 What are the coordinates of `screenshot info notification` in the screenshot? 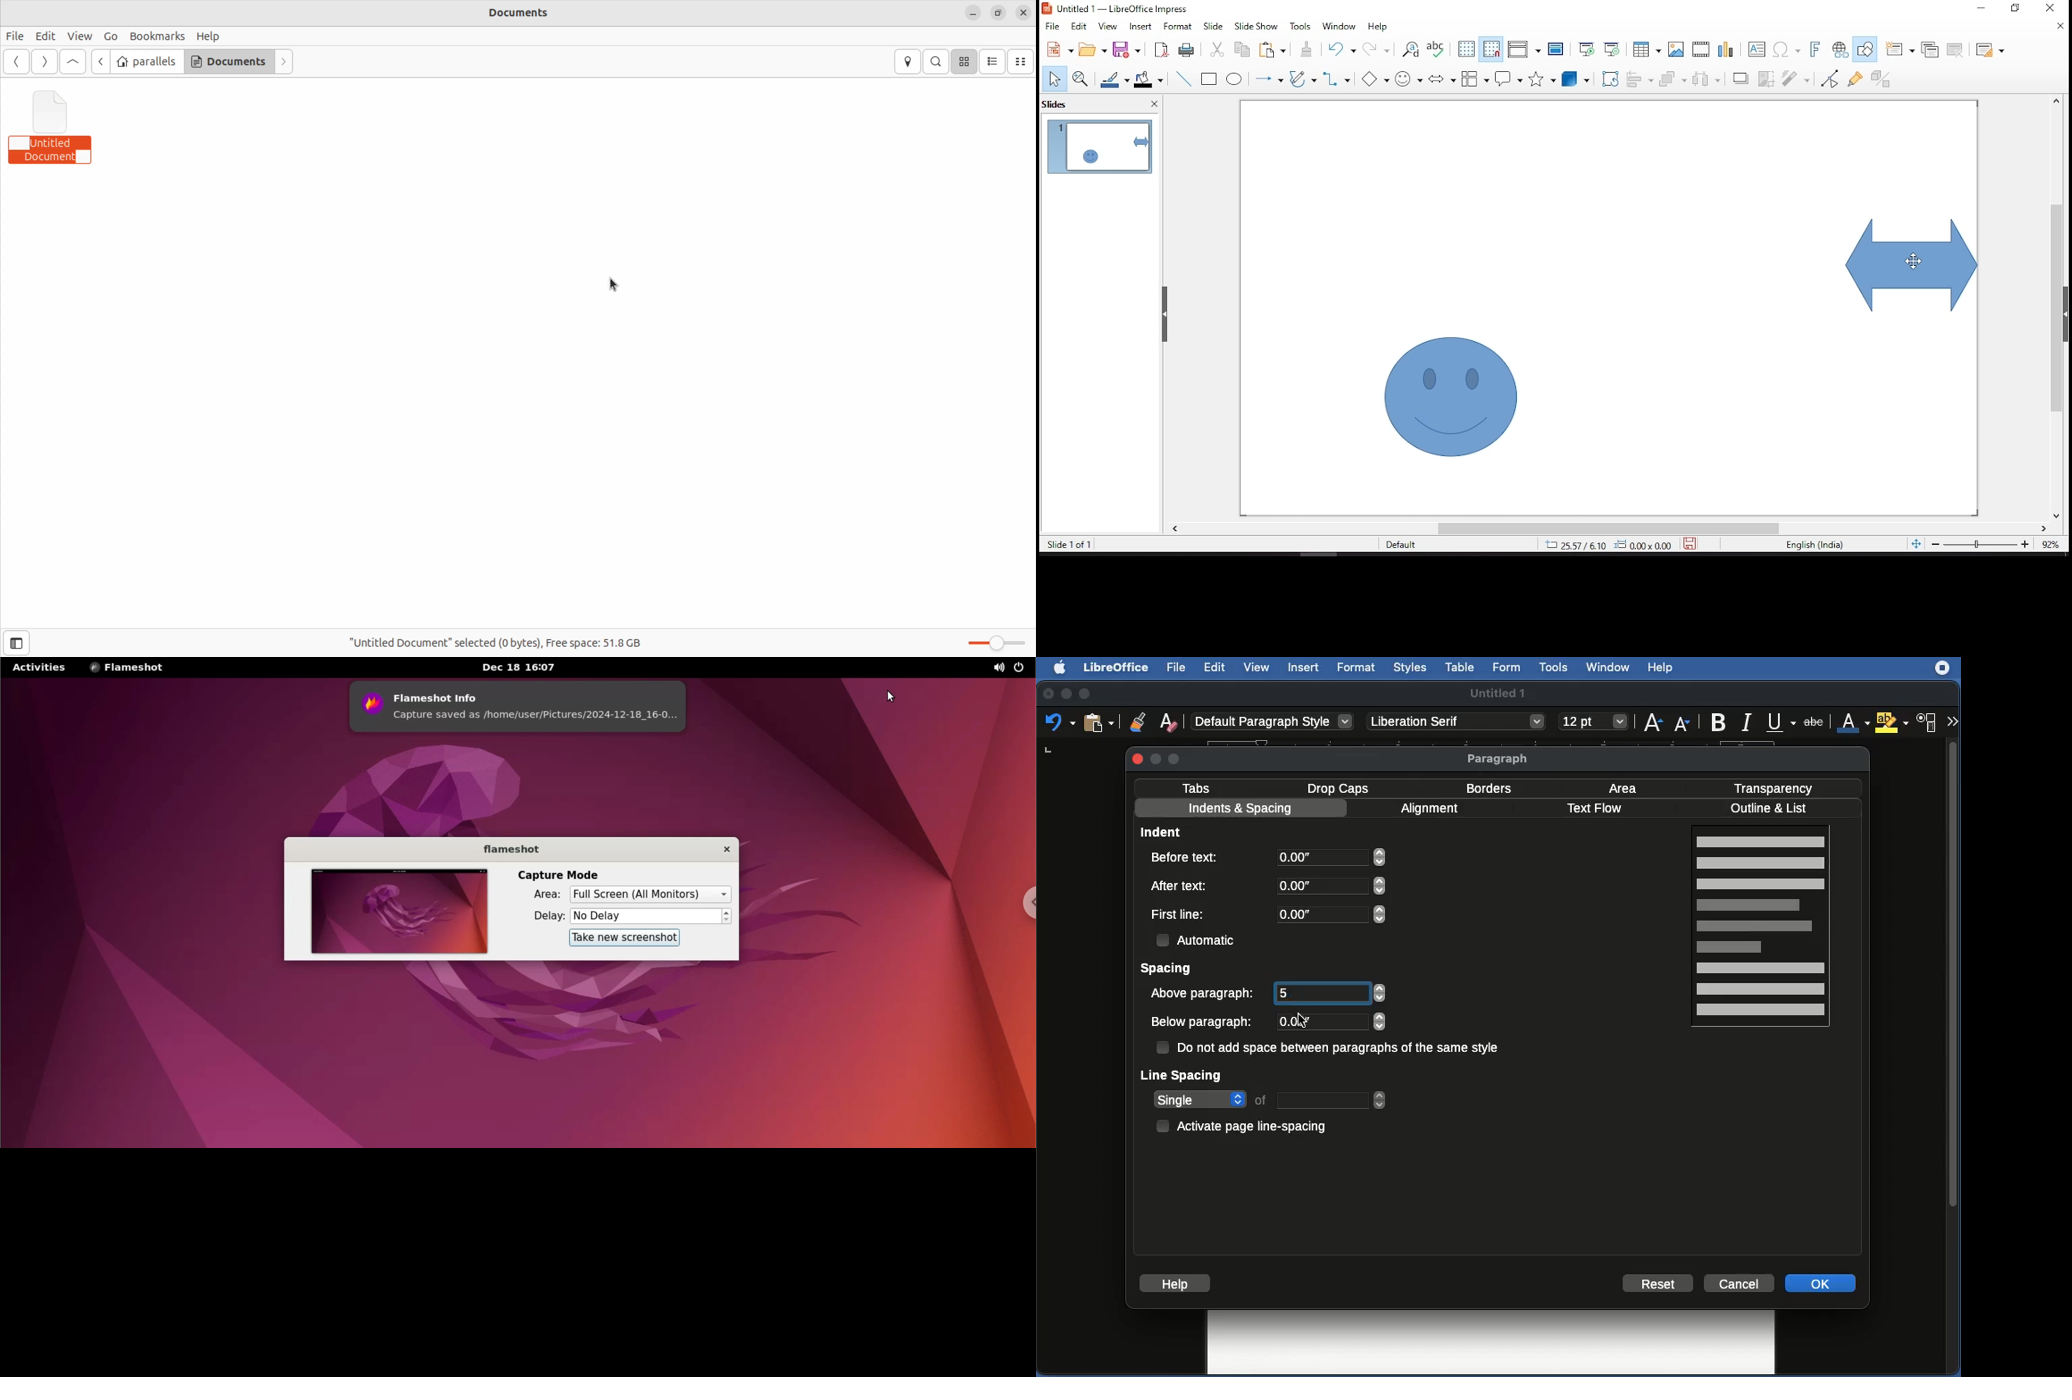 It's located at (522, 705).